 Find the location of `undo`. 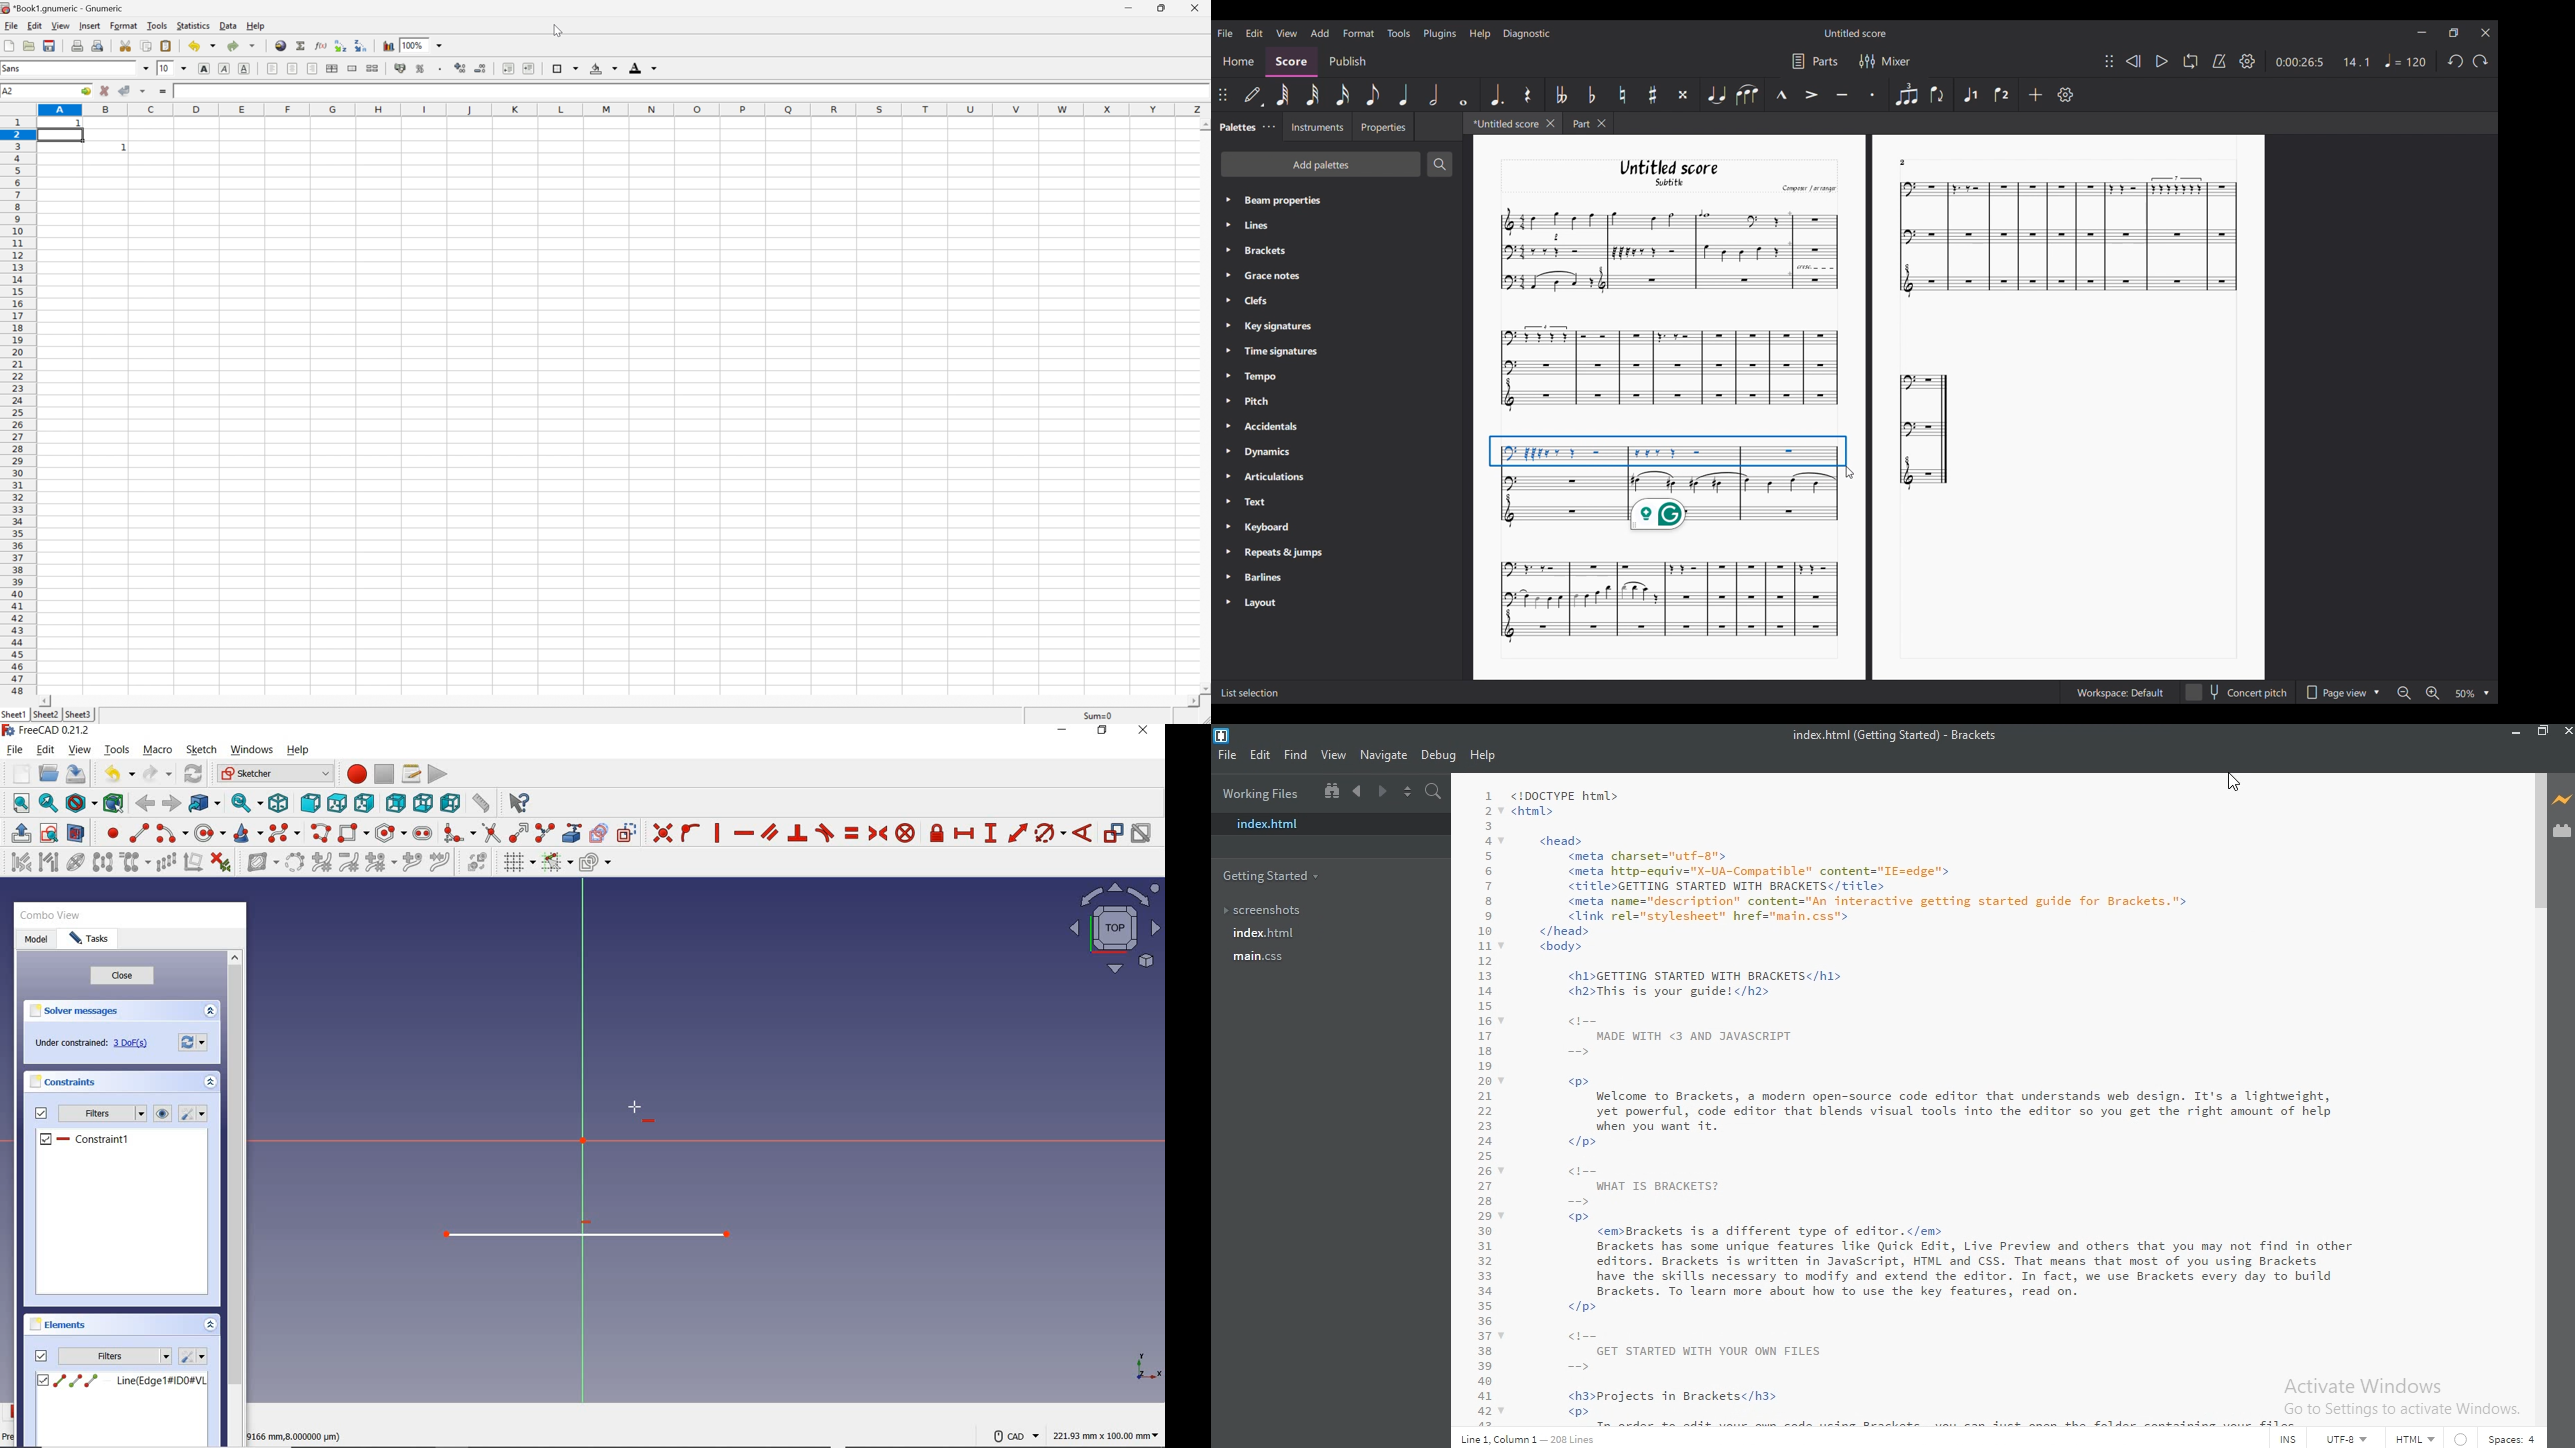

undo is located at coordinates (202, 46).